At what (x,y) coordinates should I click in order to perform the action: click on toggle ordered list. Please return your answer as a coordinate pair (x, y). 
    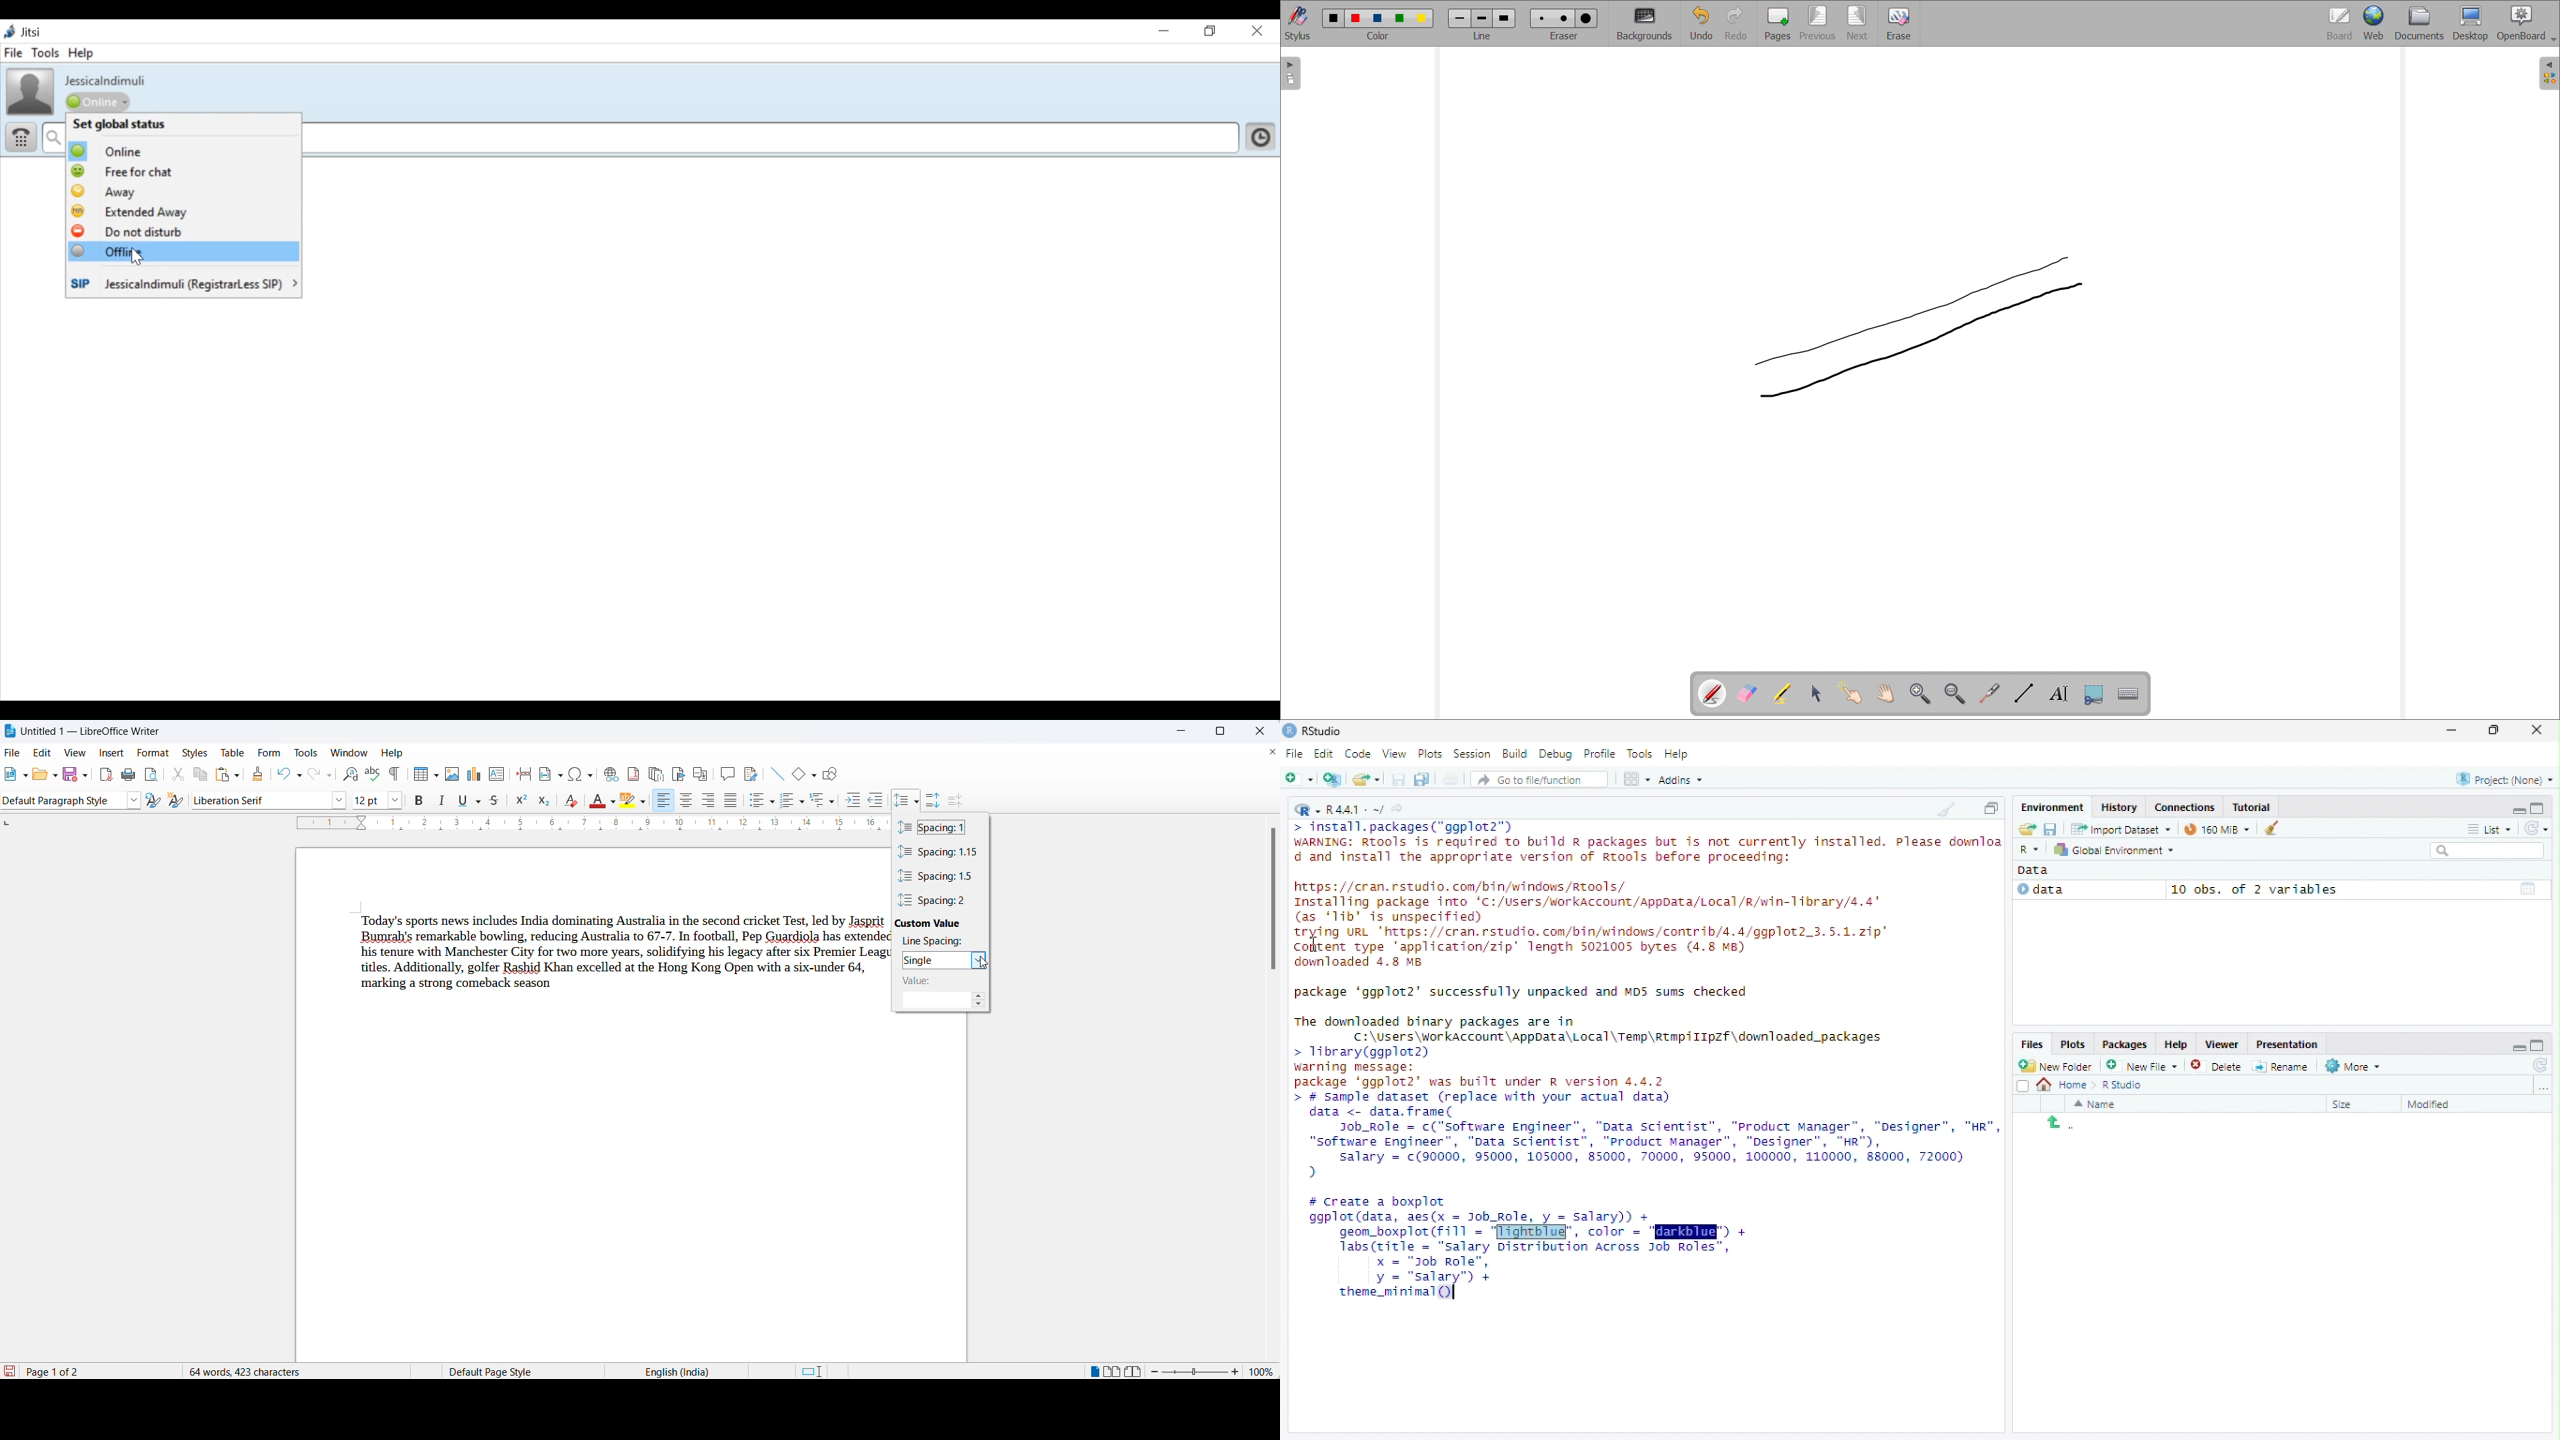
    Looking at the image, I should click on (801, 802).